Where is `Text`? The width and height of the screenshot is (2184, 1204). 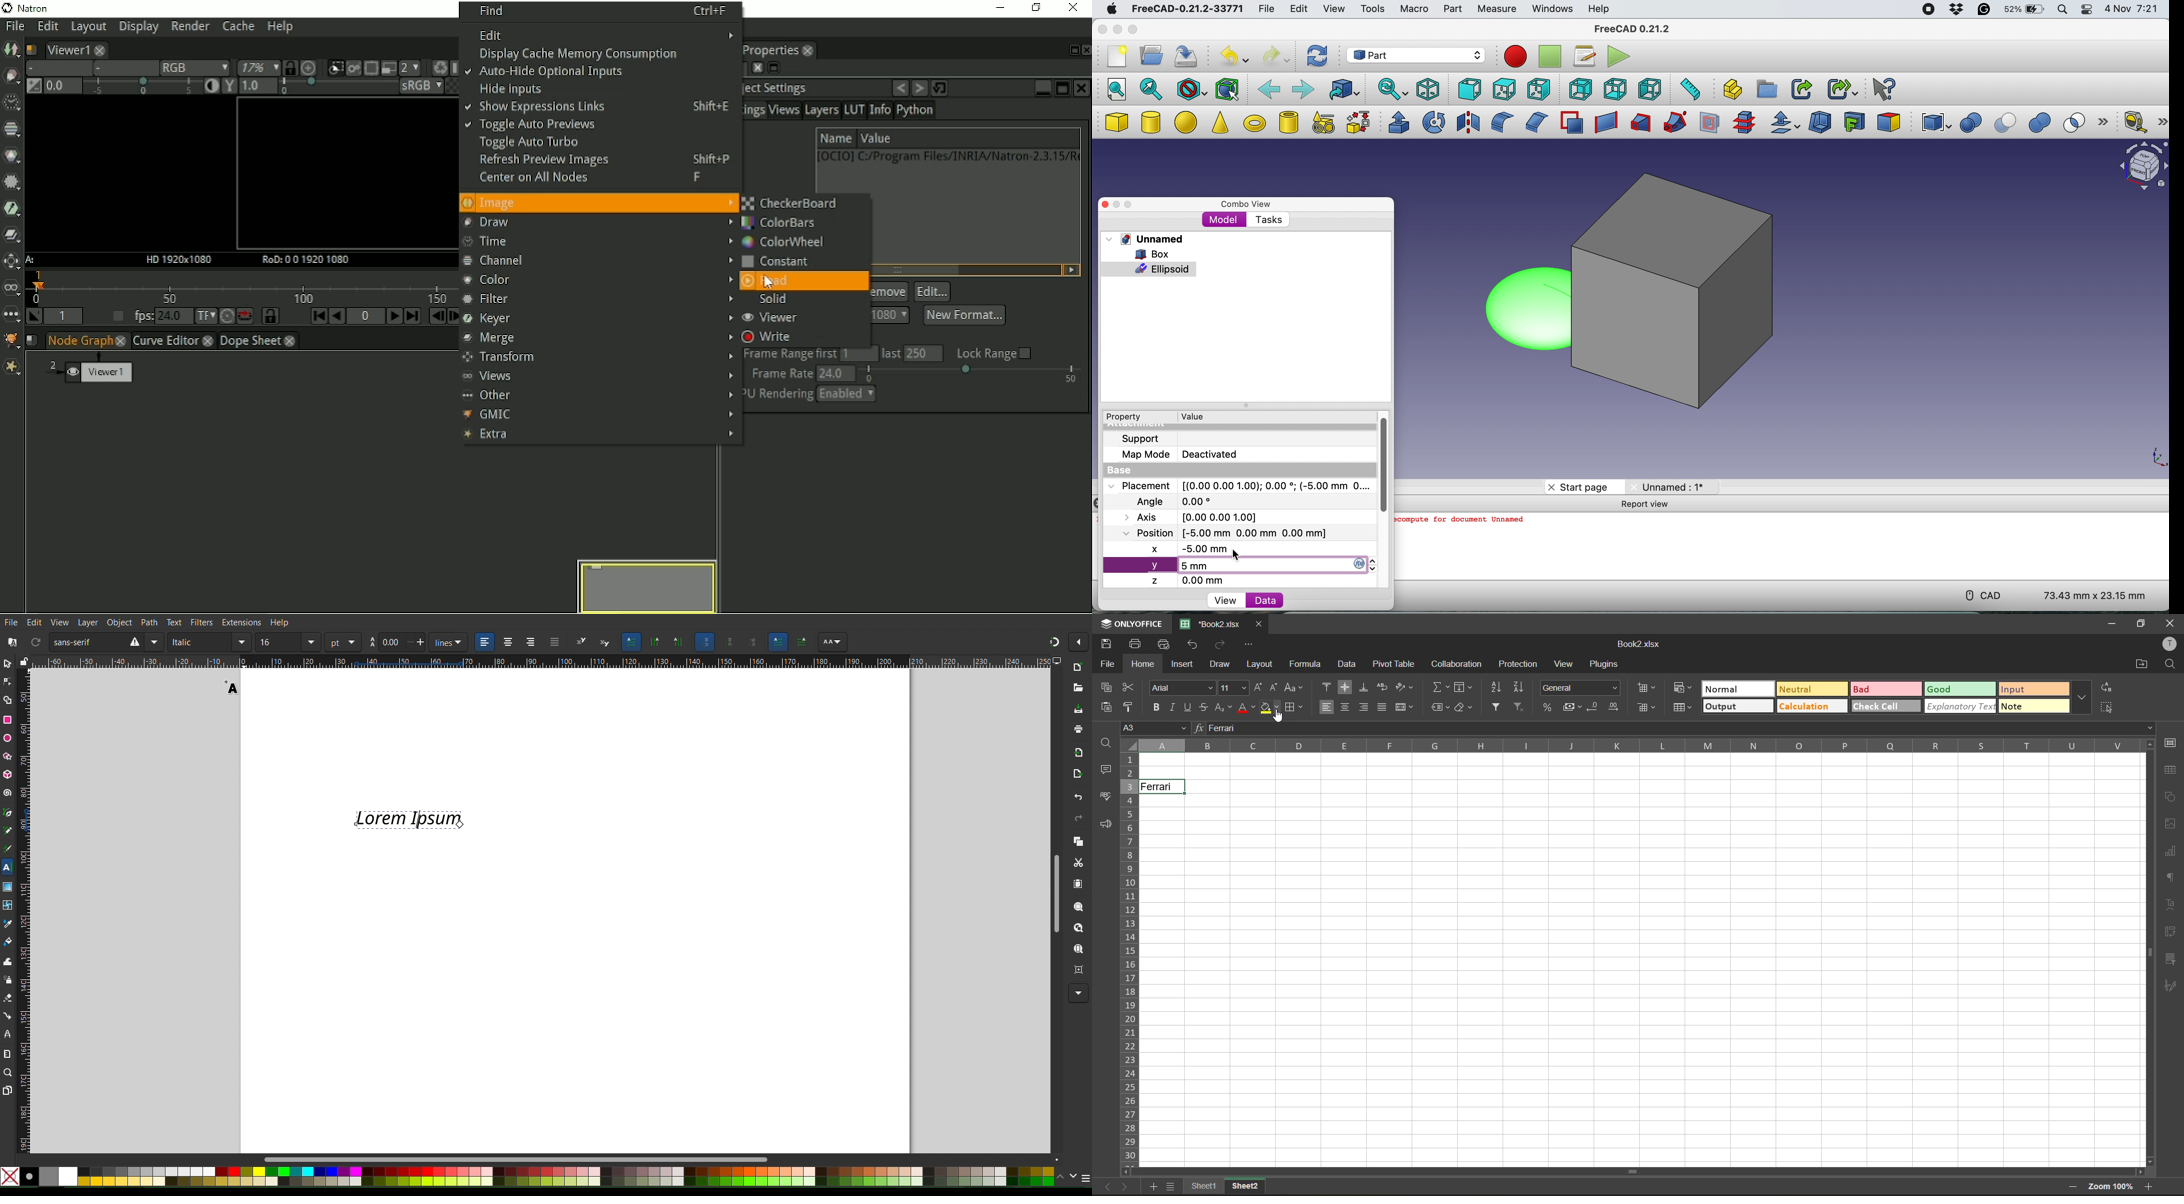
Text is located at coordinates (175, 622).